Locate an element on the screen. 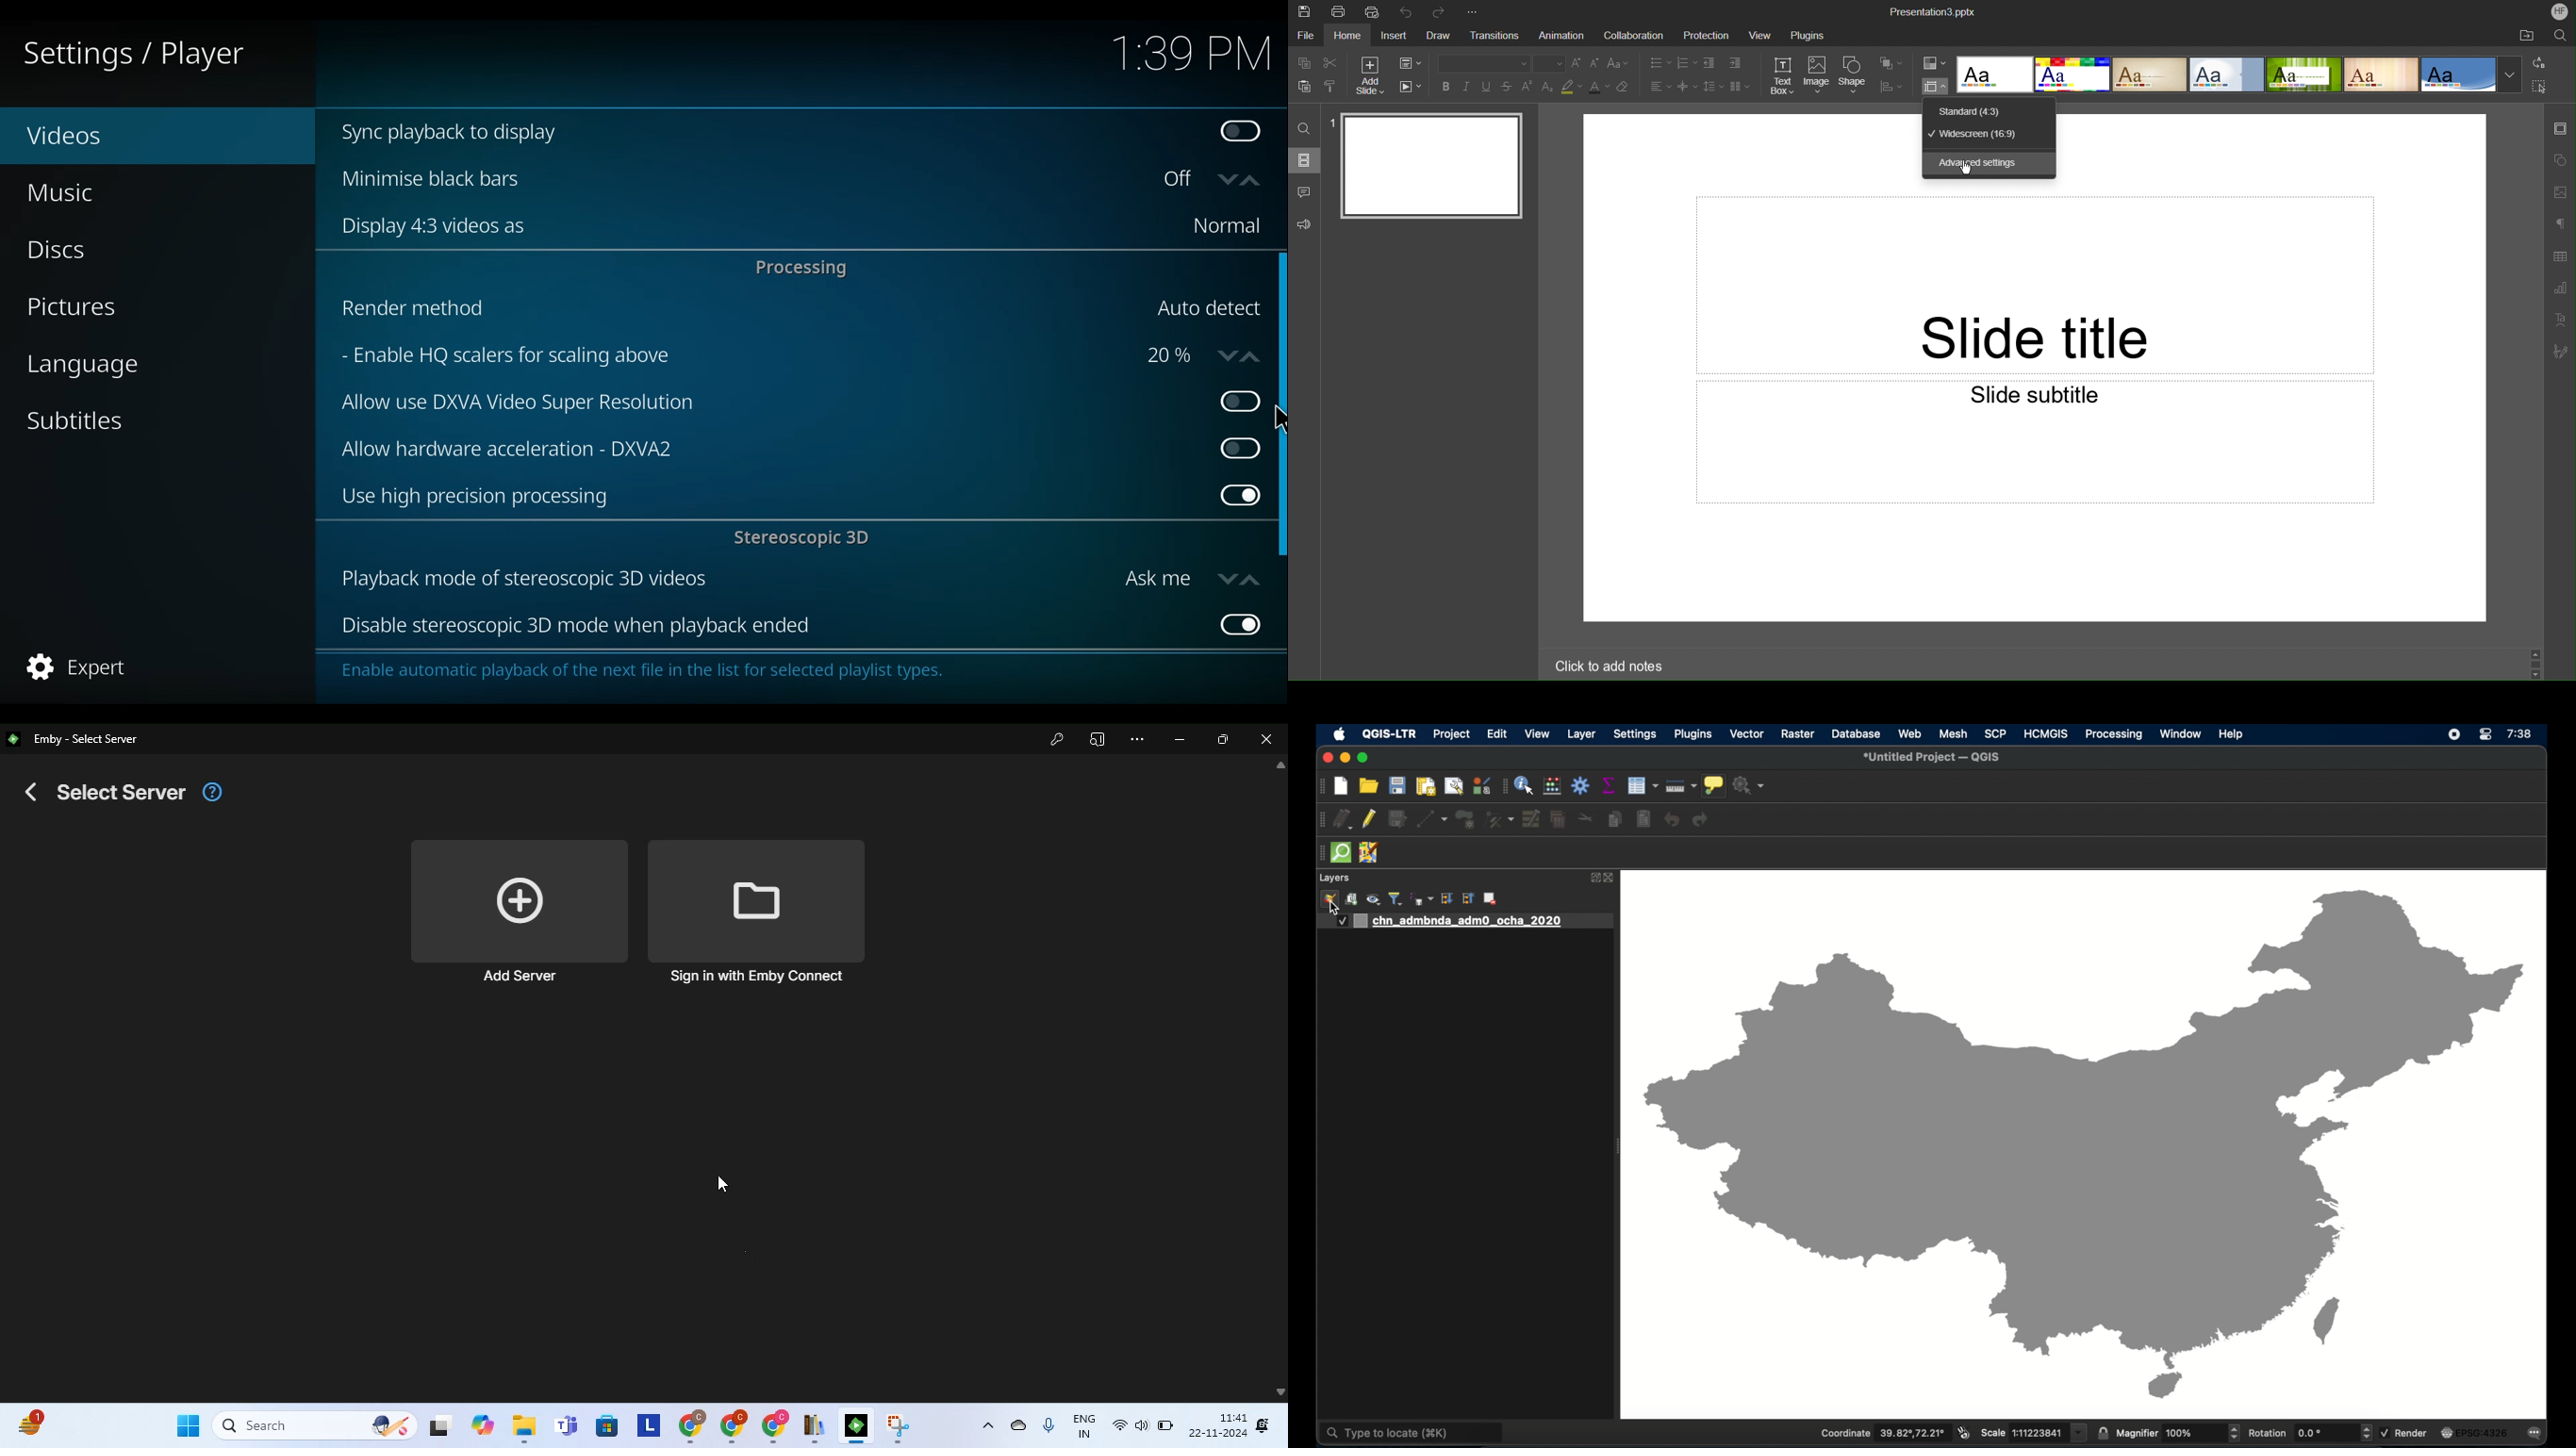 This screenshot has width=2576, height=1456. identify feature is located at coordinates (1525, 785).